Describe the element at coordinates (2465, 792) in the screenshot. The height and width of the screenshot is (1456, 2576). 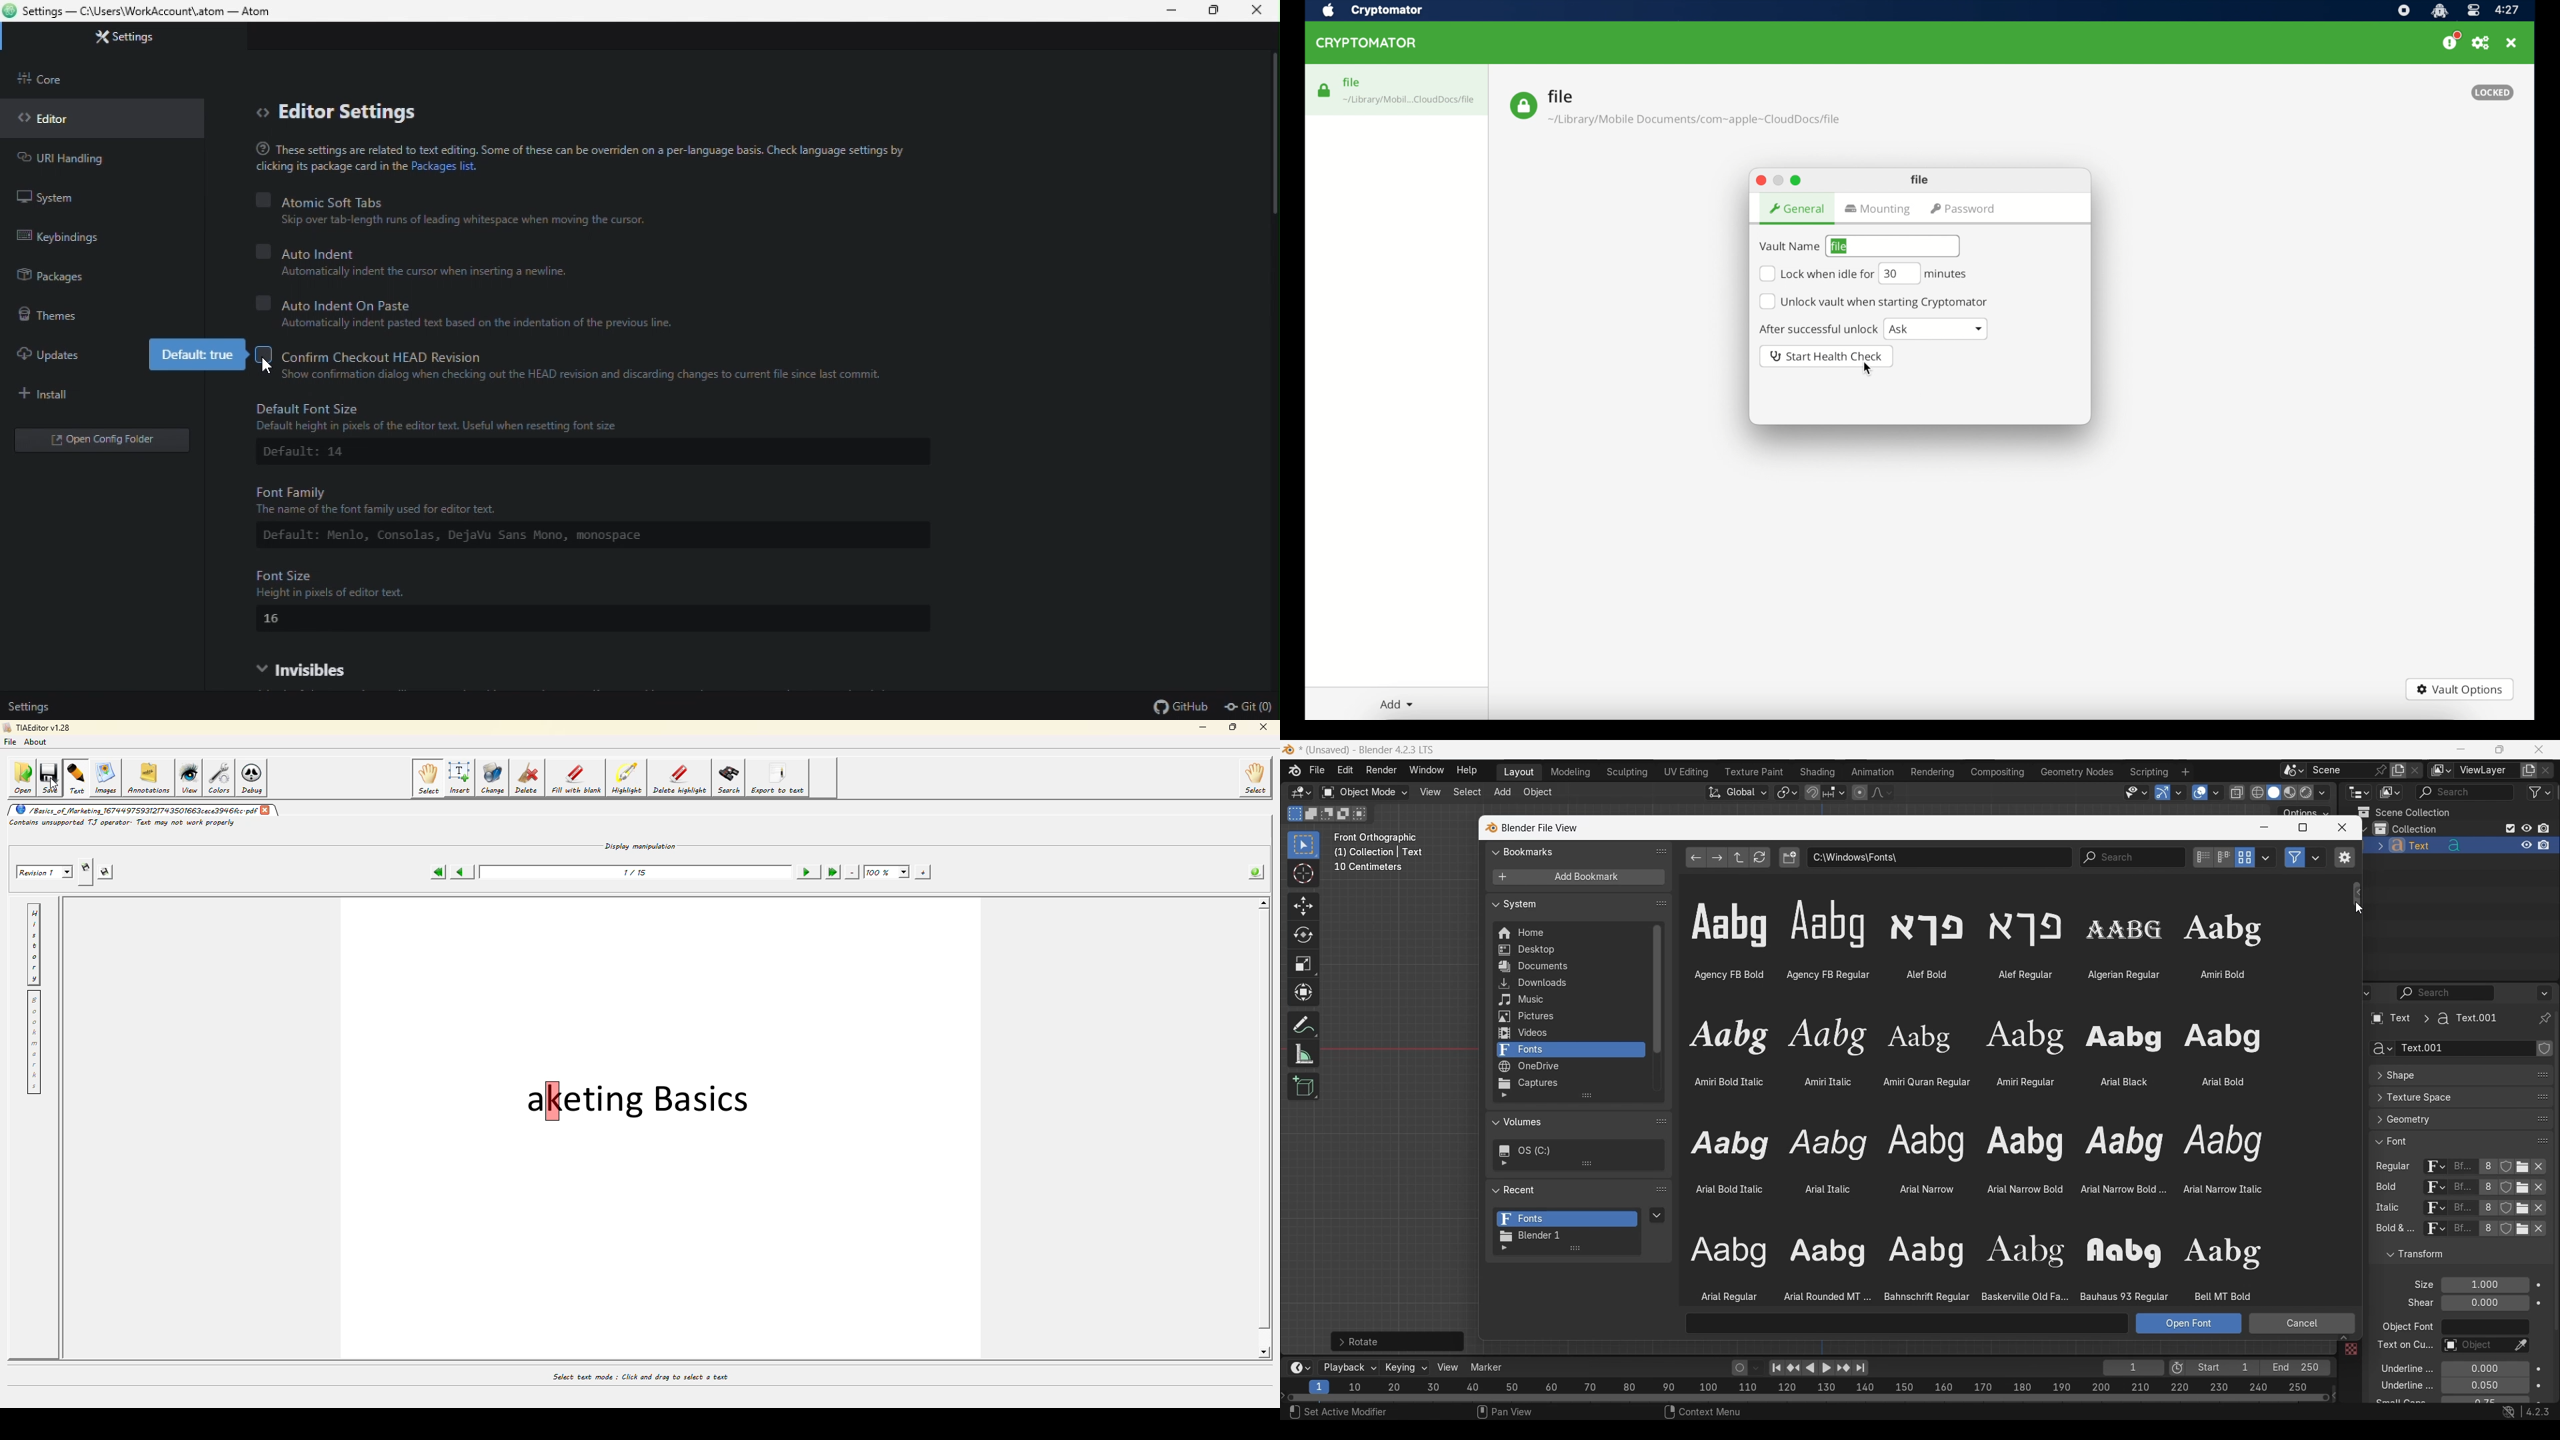
I see `Display filter` at that location.